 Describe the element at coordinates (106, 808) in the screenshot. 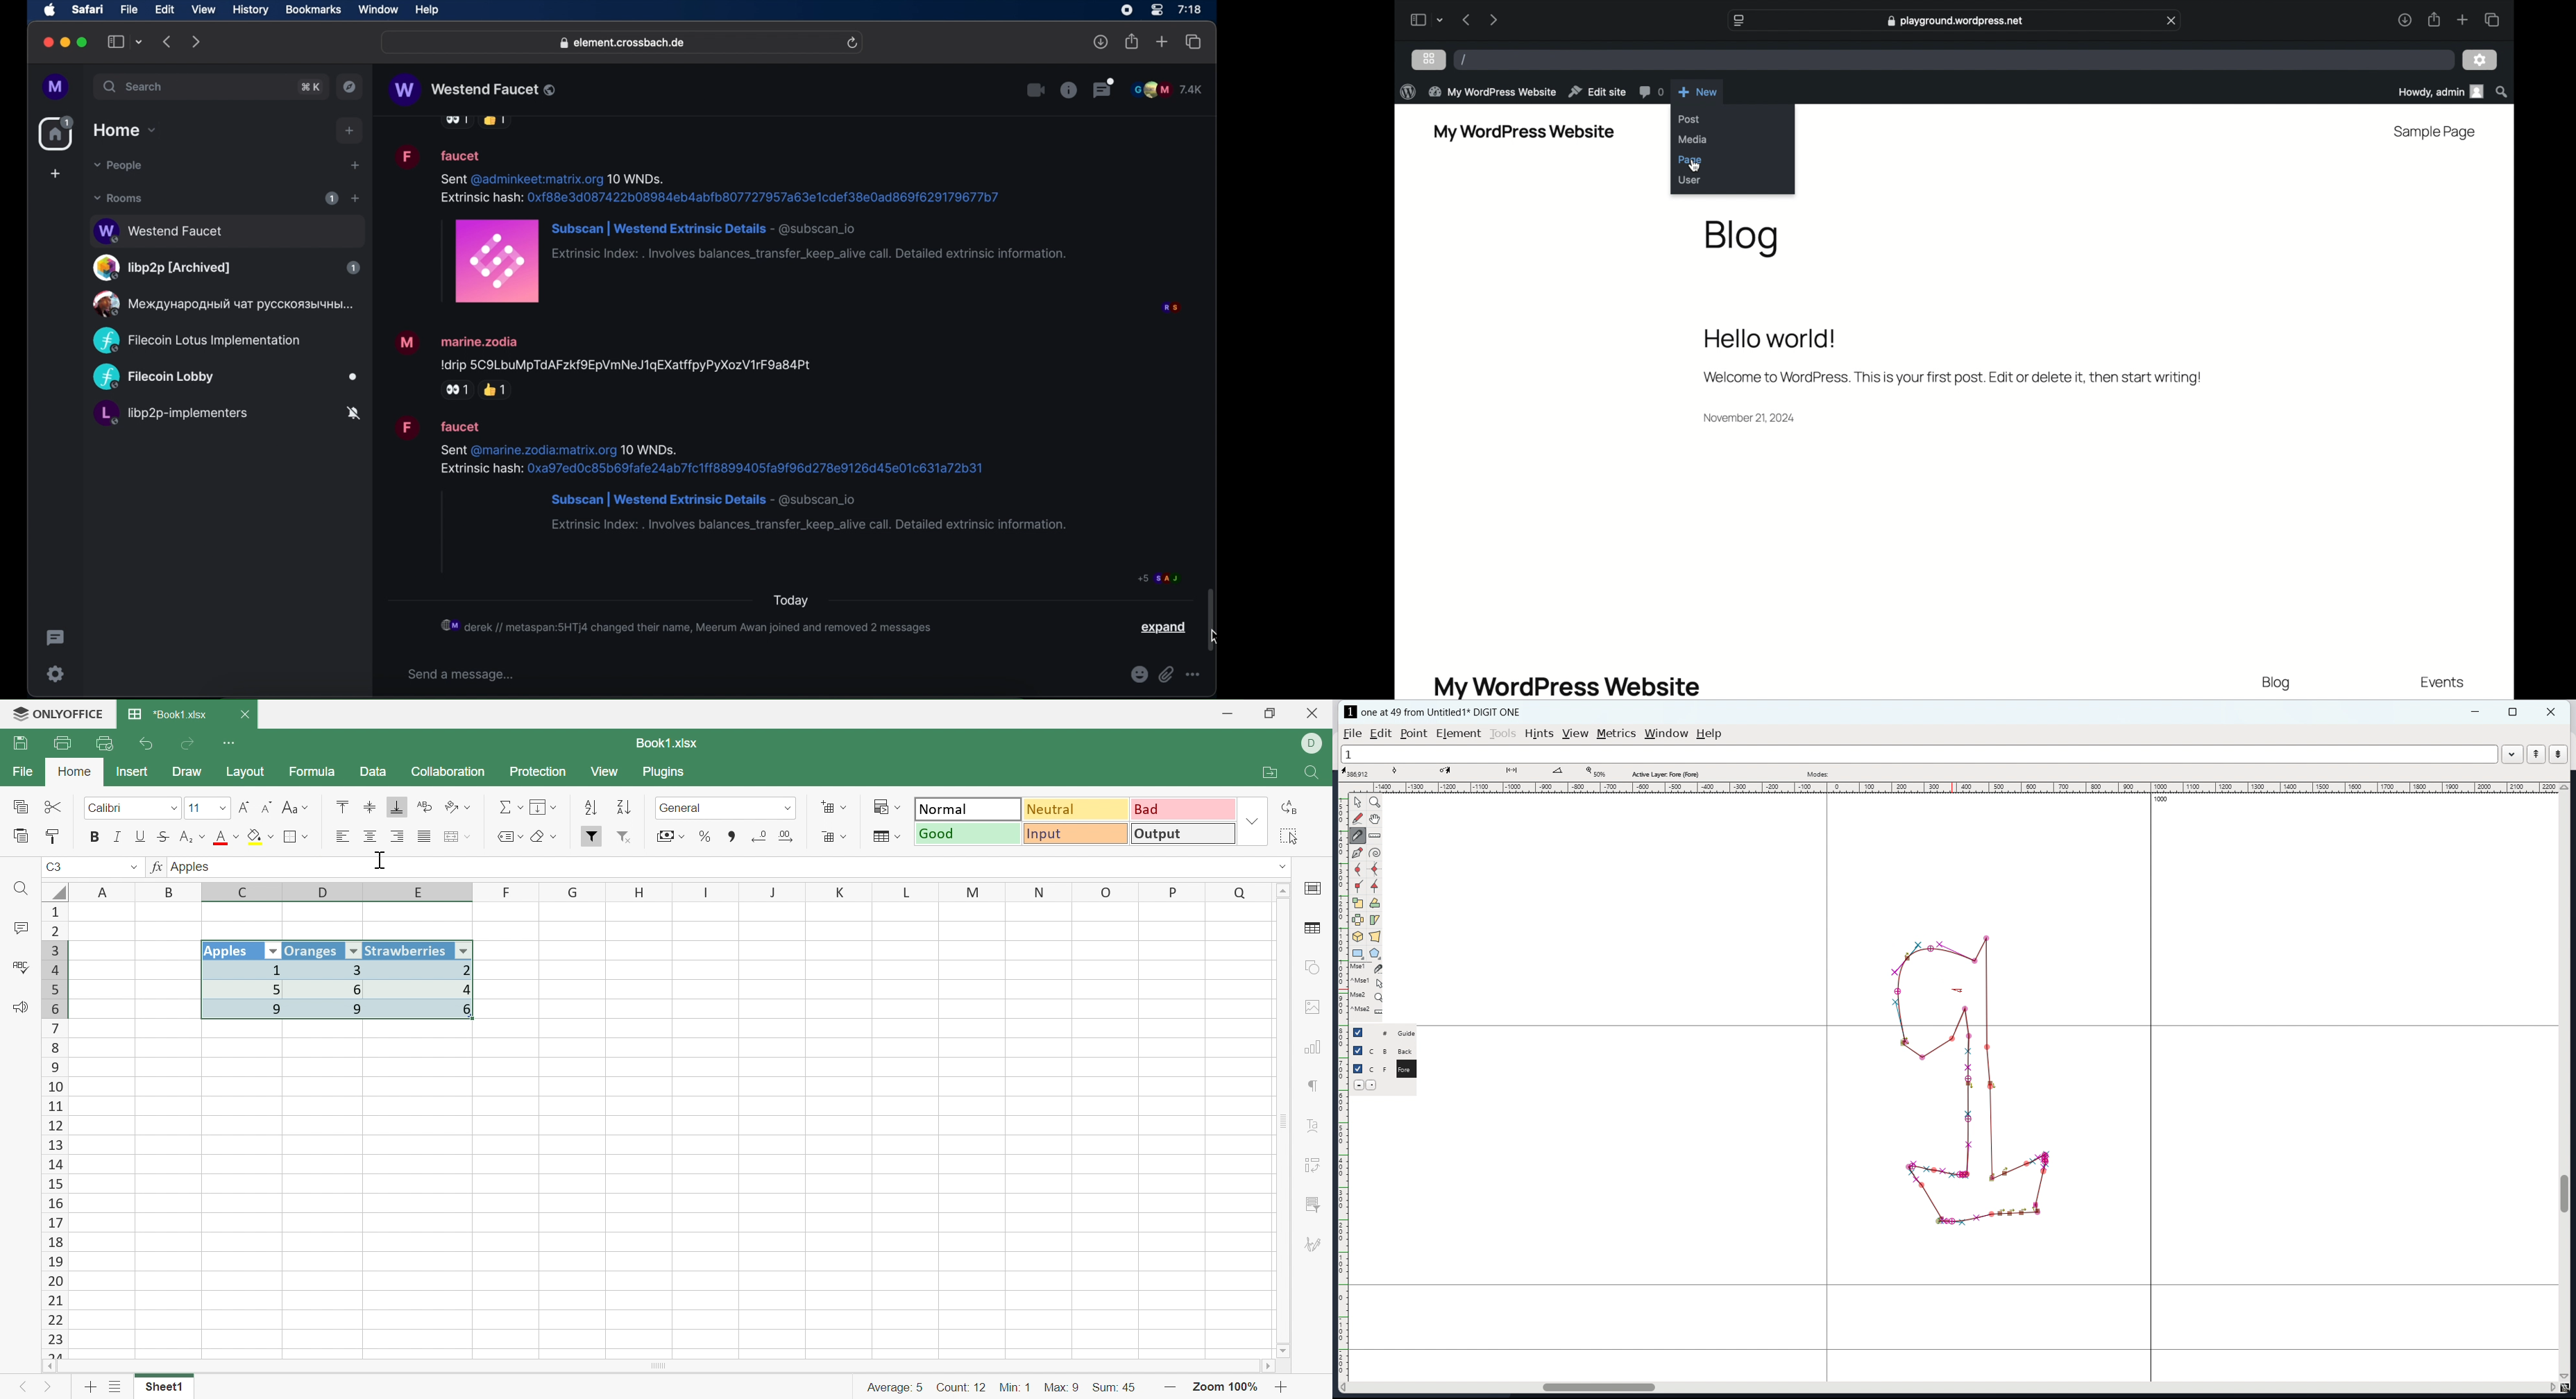

I see `Calibri` at that location.